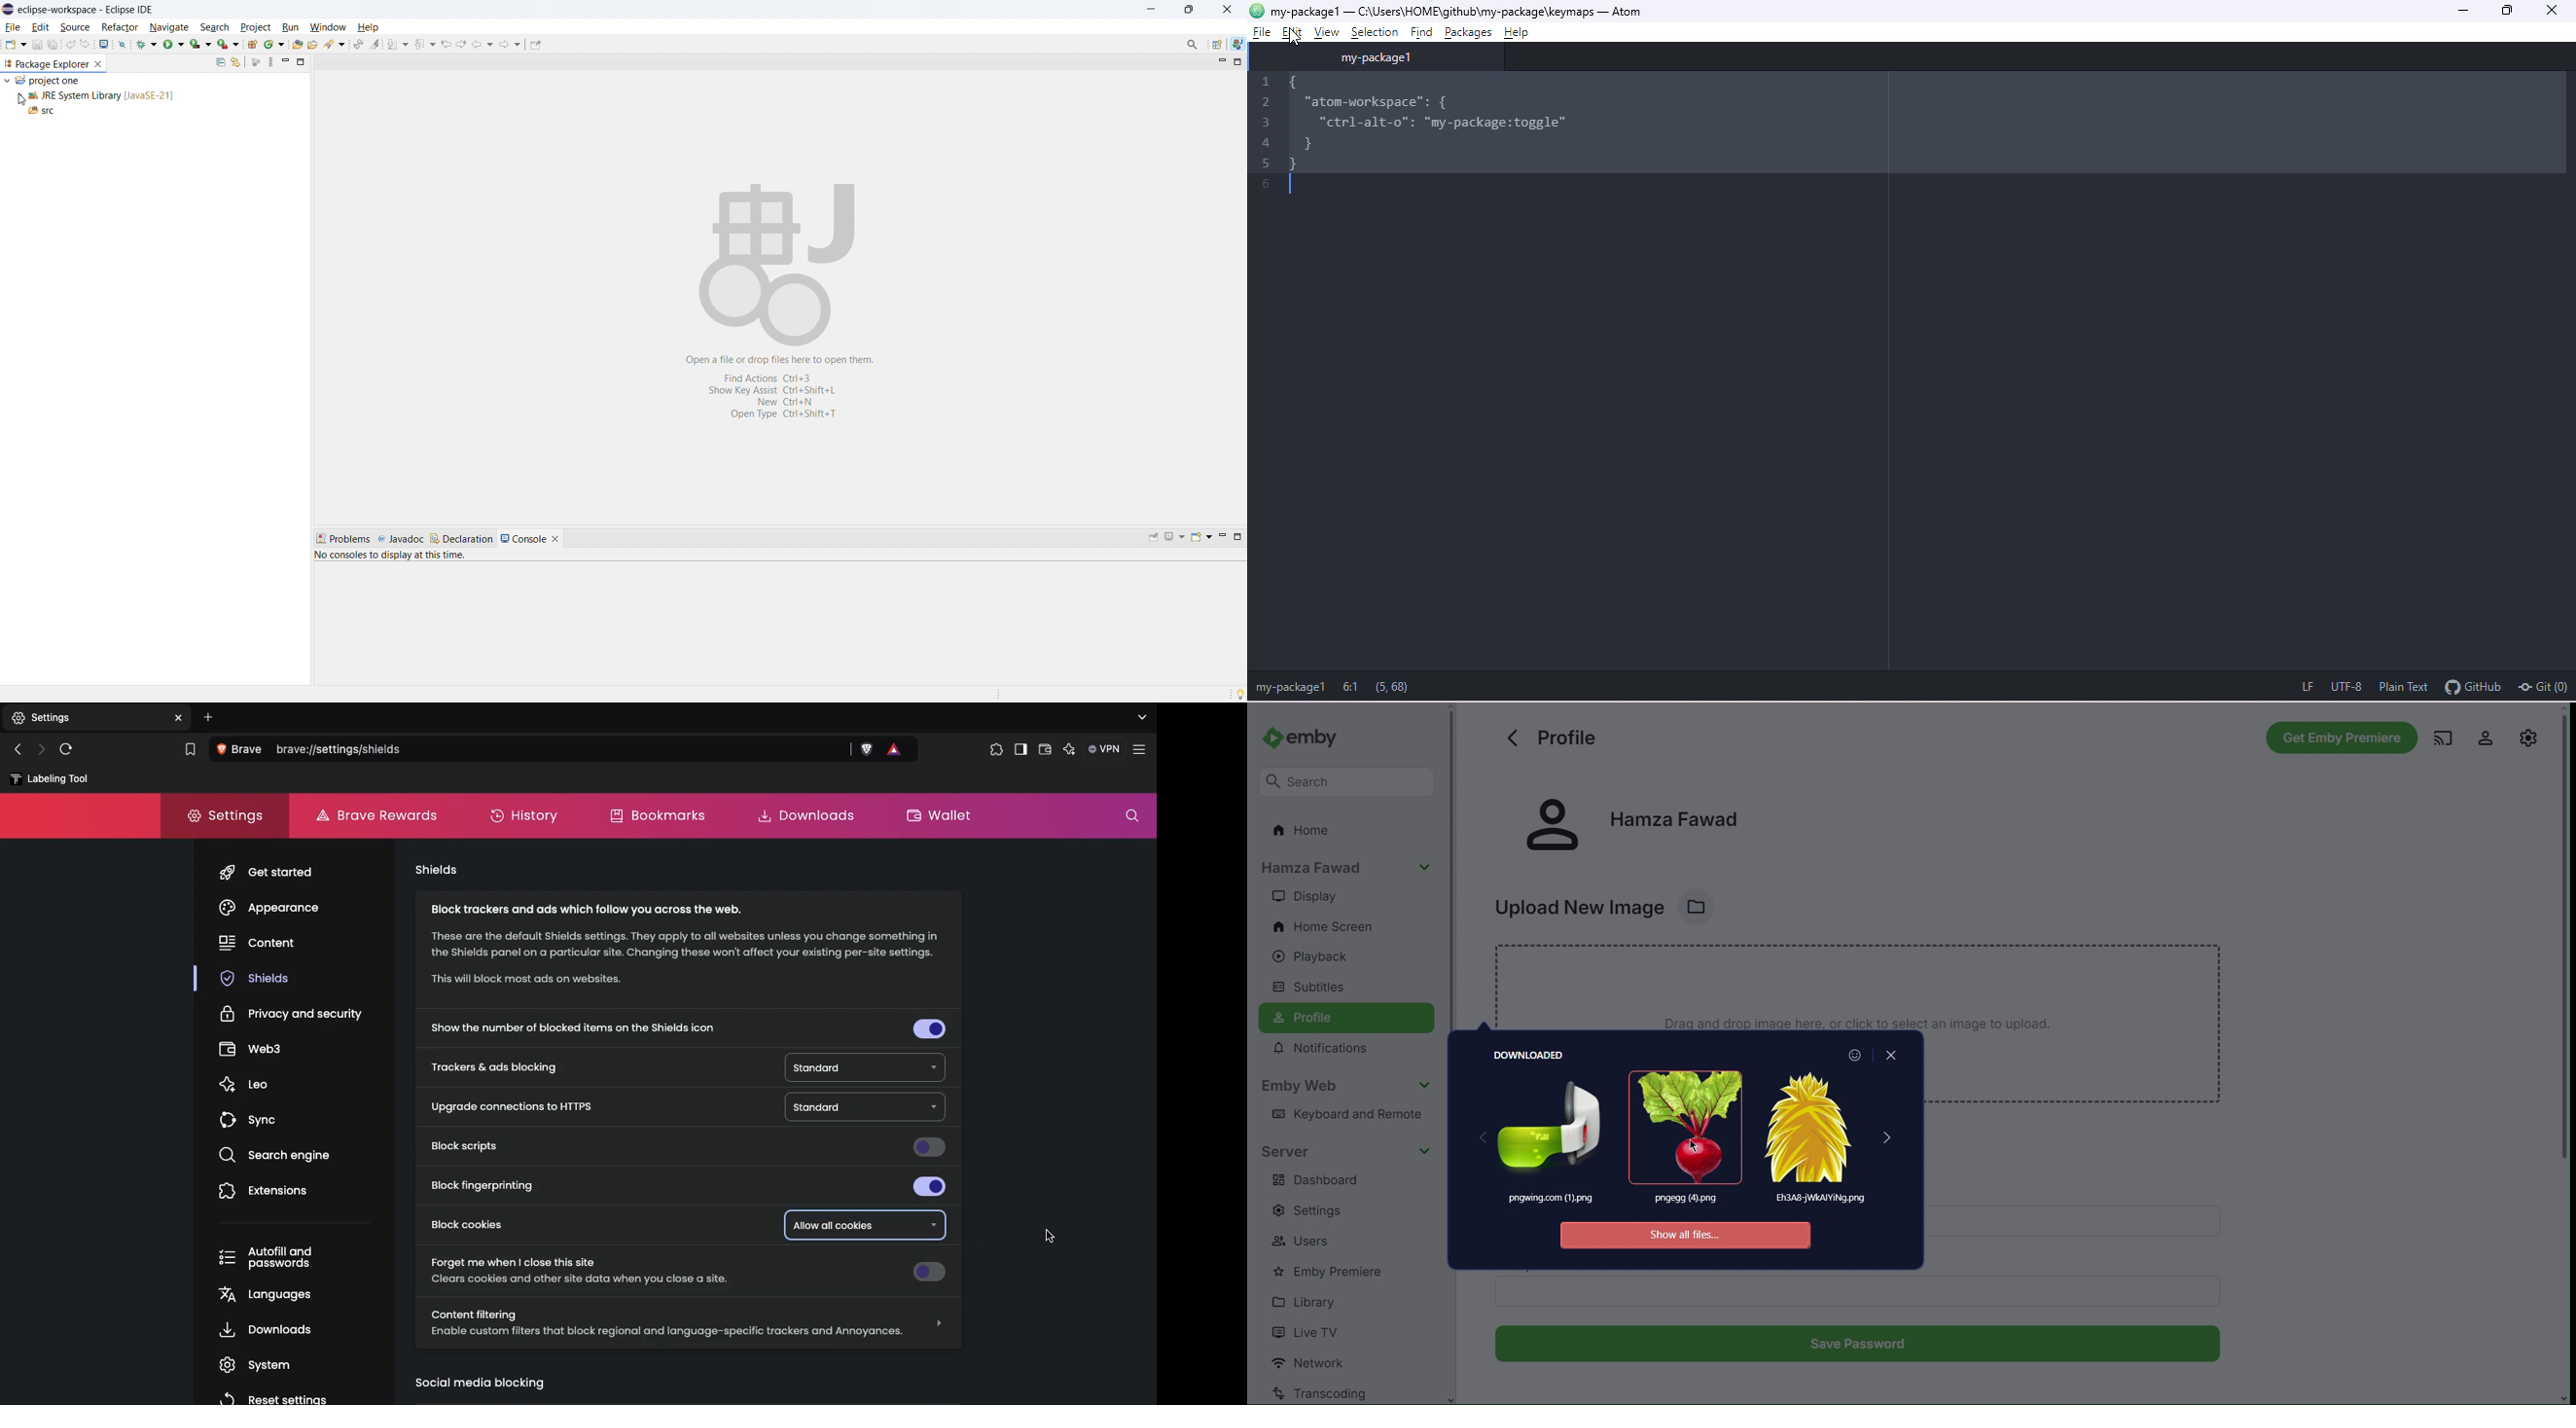 The height and width of the screenshot is (1428, 2576). Describe the element at coordinates (1320, 1182) in the screenshot. I see `Dashboard` at that location.